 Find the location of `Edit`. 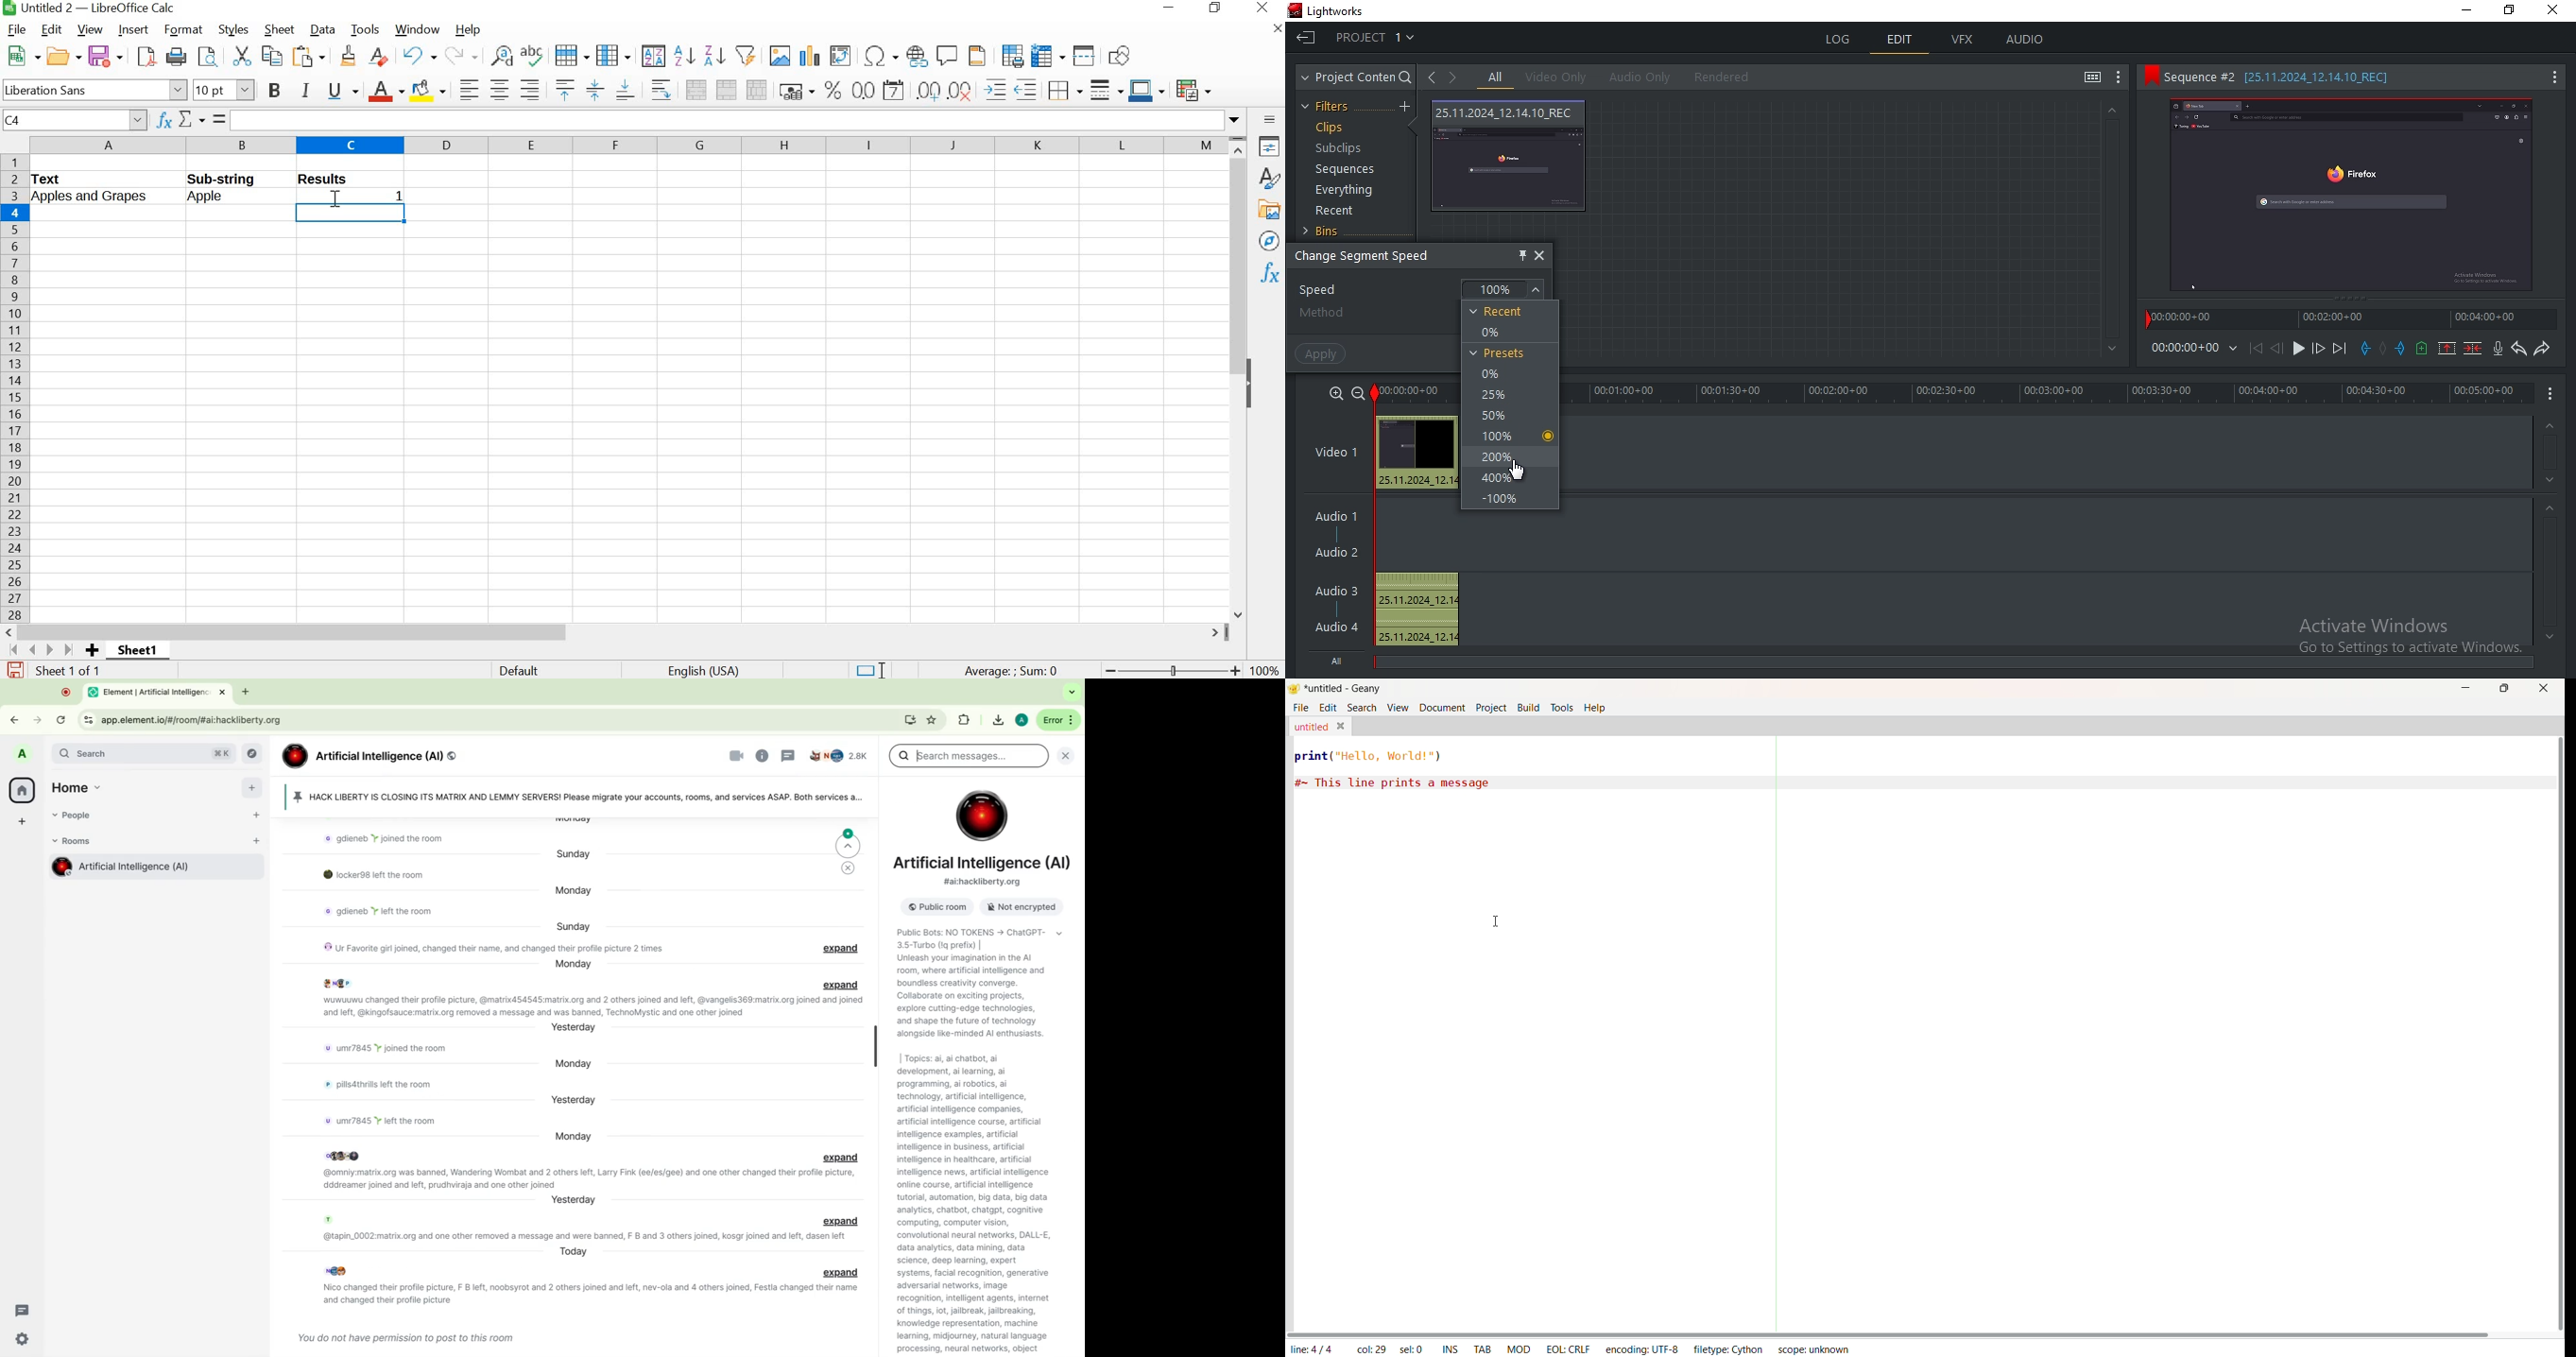

Edit is located at coordinates (1326, 708).